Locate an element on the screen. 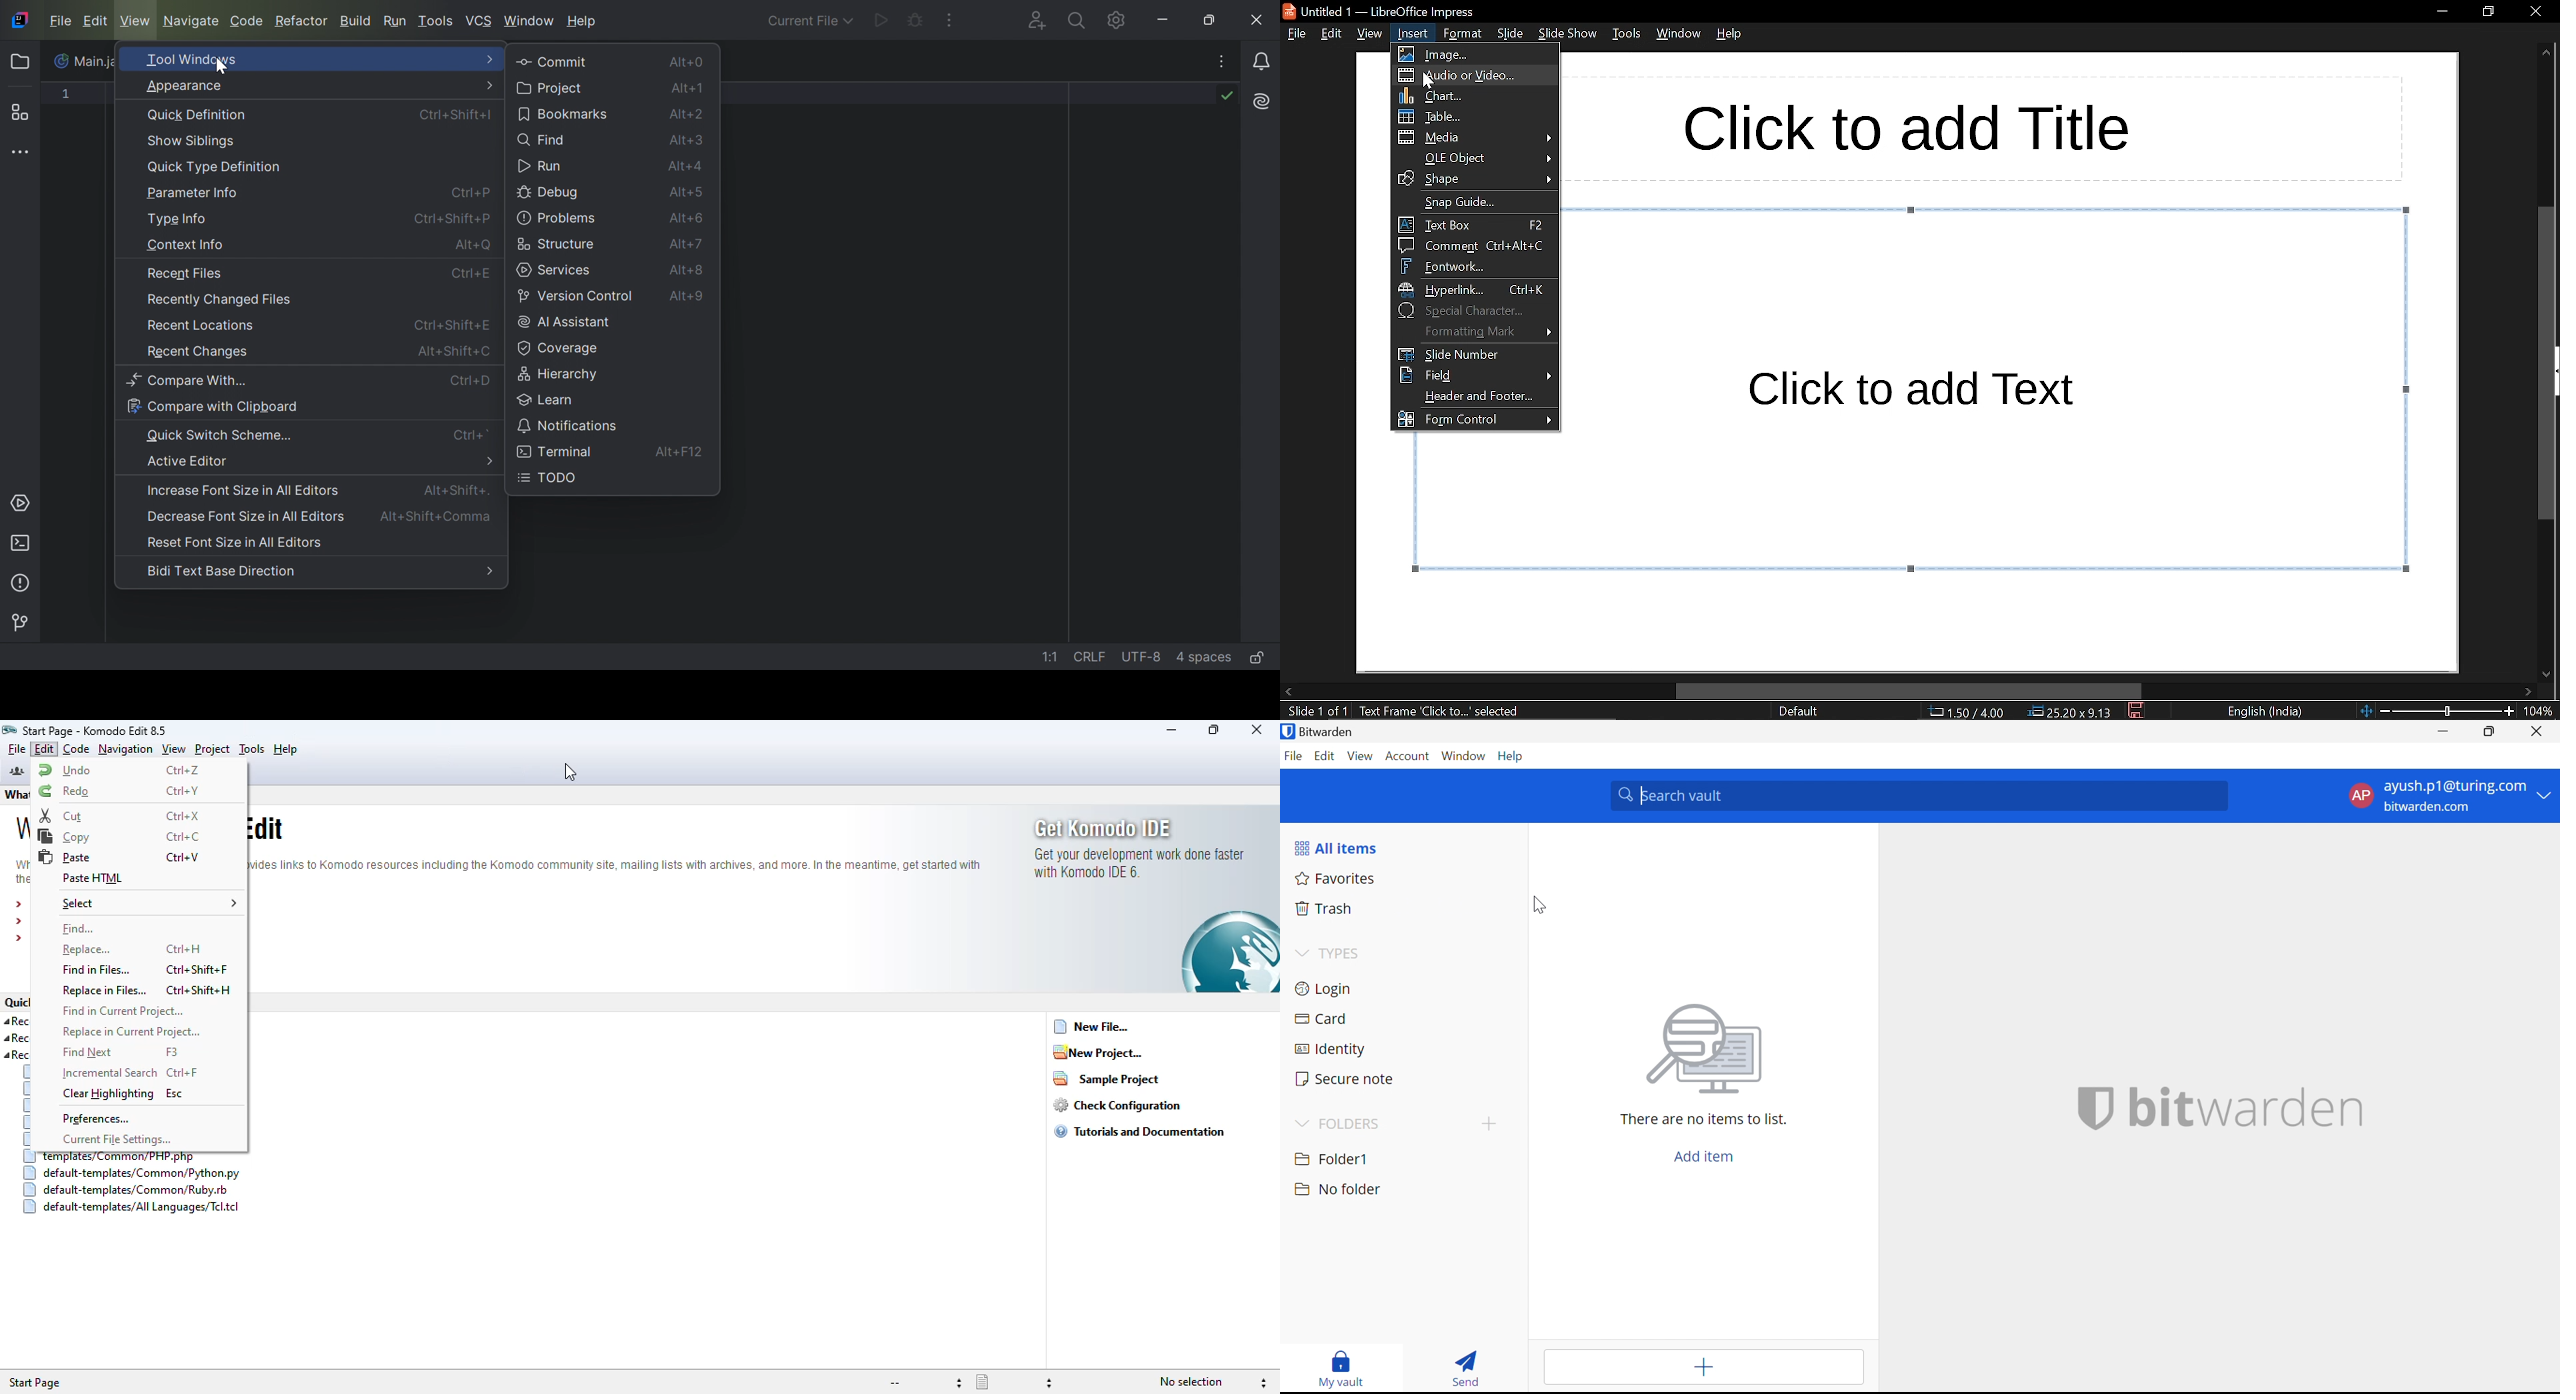 The image size is (2576, 1400). get Komodo IDE is located at coordinates (1154, 898).